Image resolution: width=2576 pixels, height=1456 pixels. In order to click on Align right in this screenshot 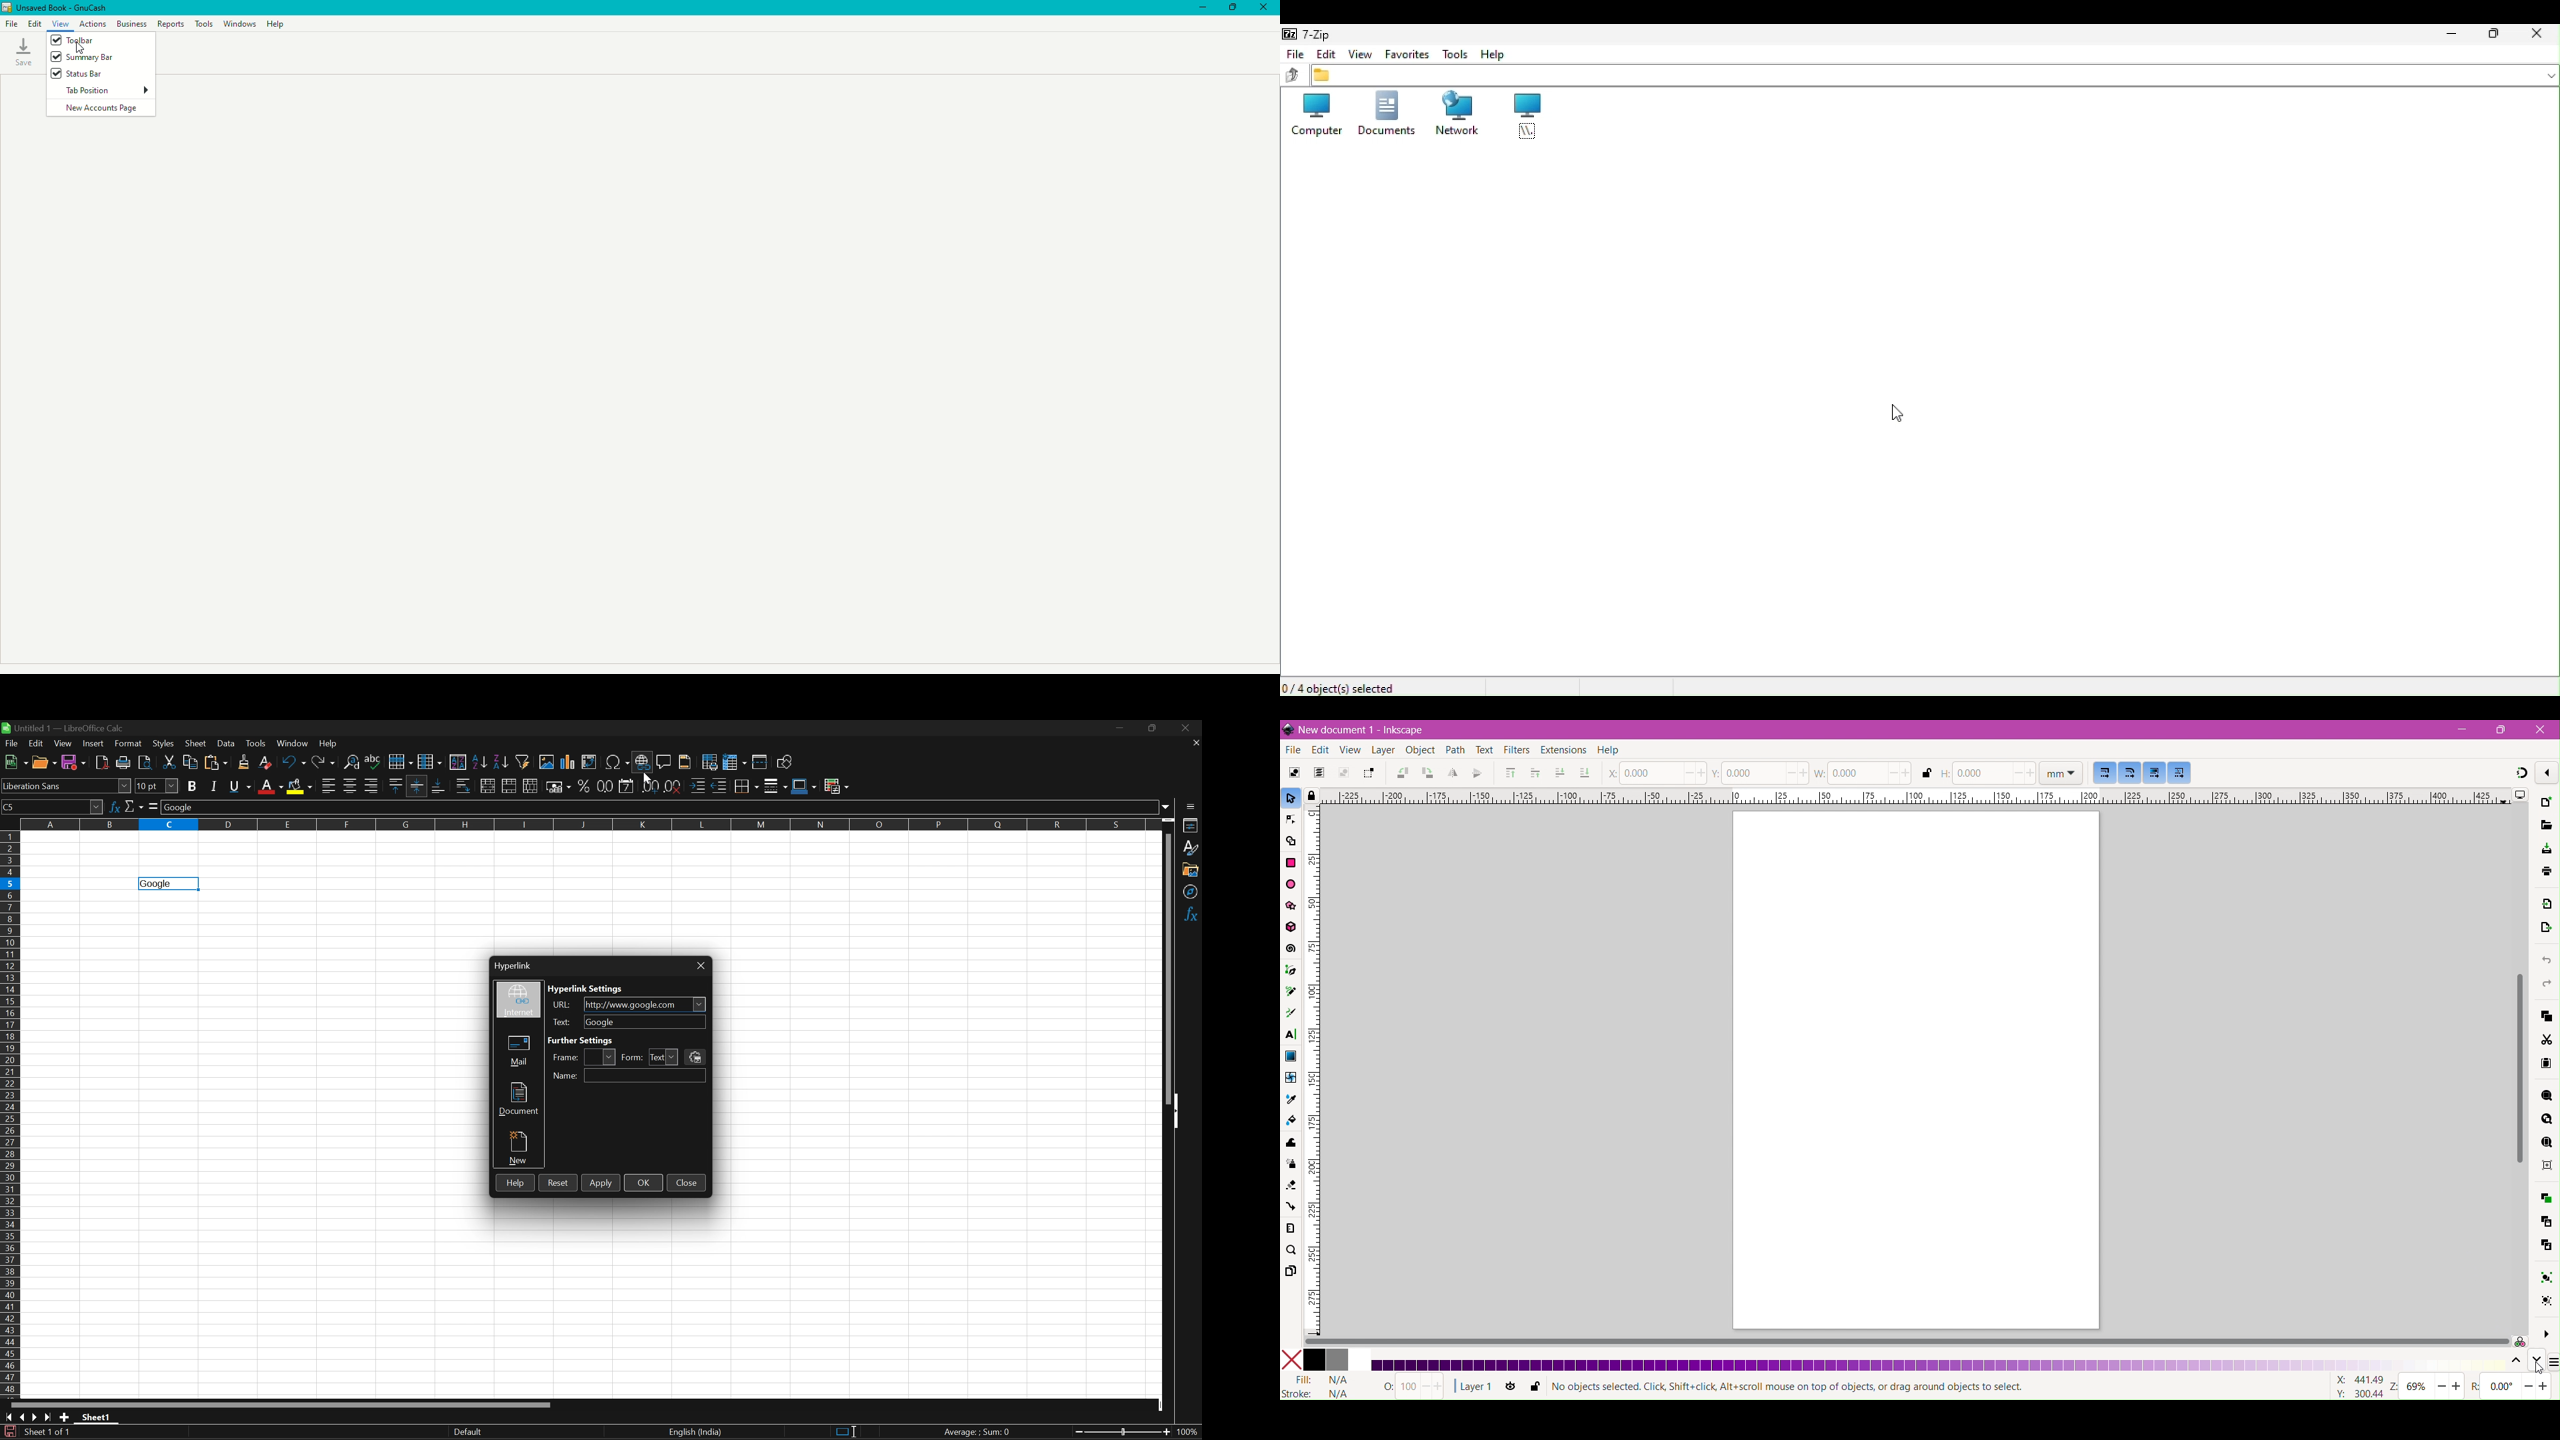, I will do `click(372, 786)`.